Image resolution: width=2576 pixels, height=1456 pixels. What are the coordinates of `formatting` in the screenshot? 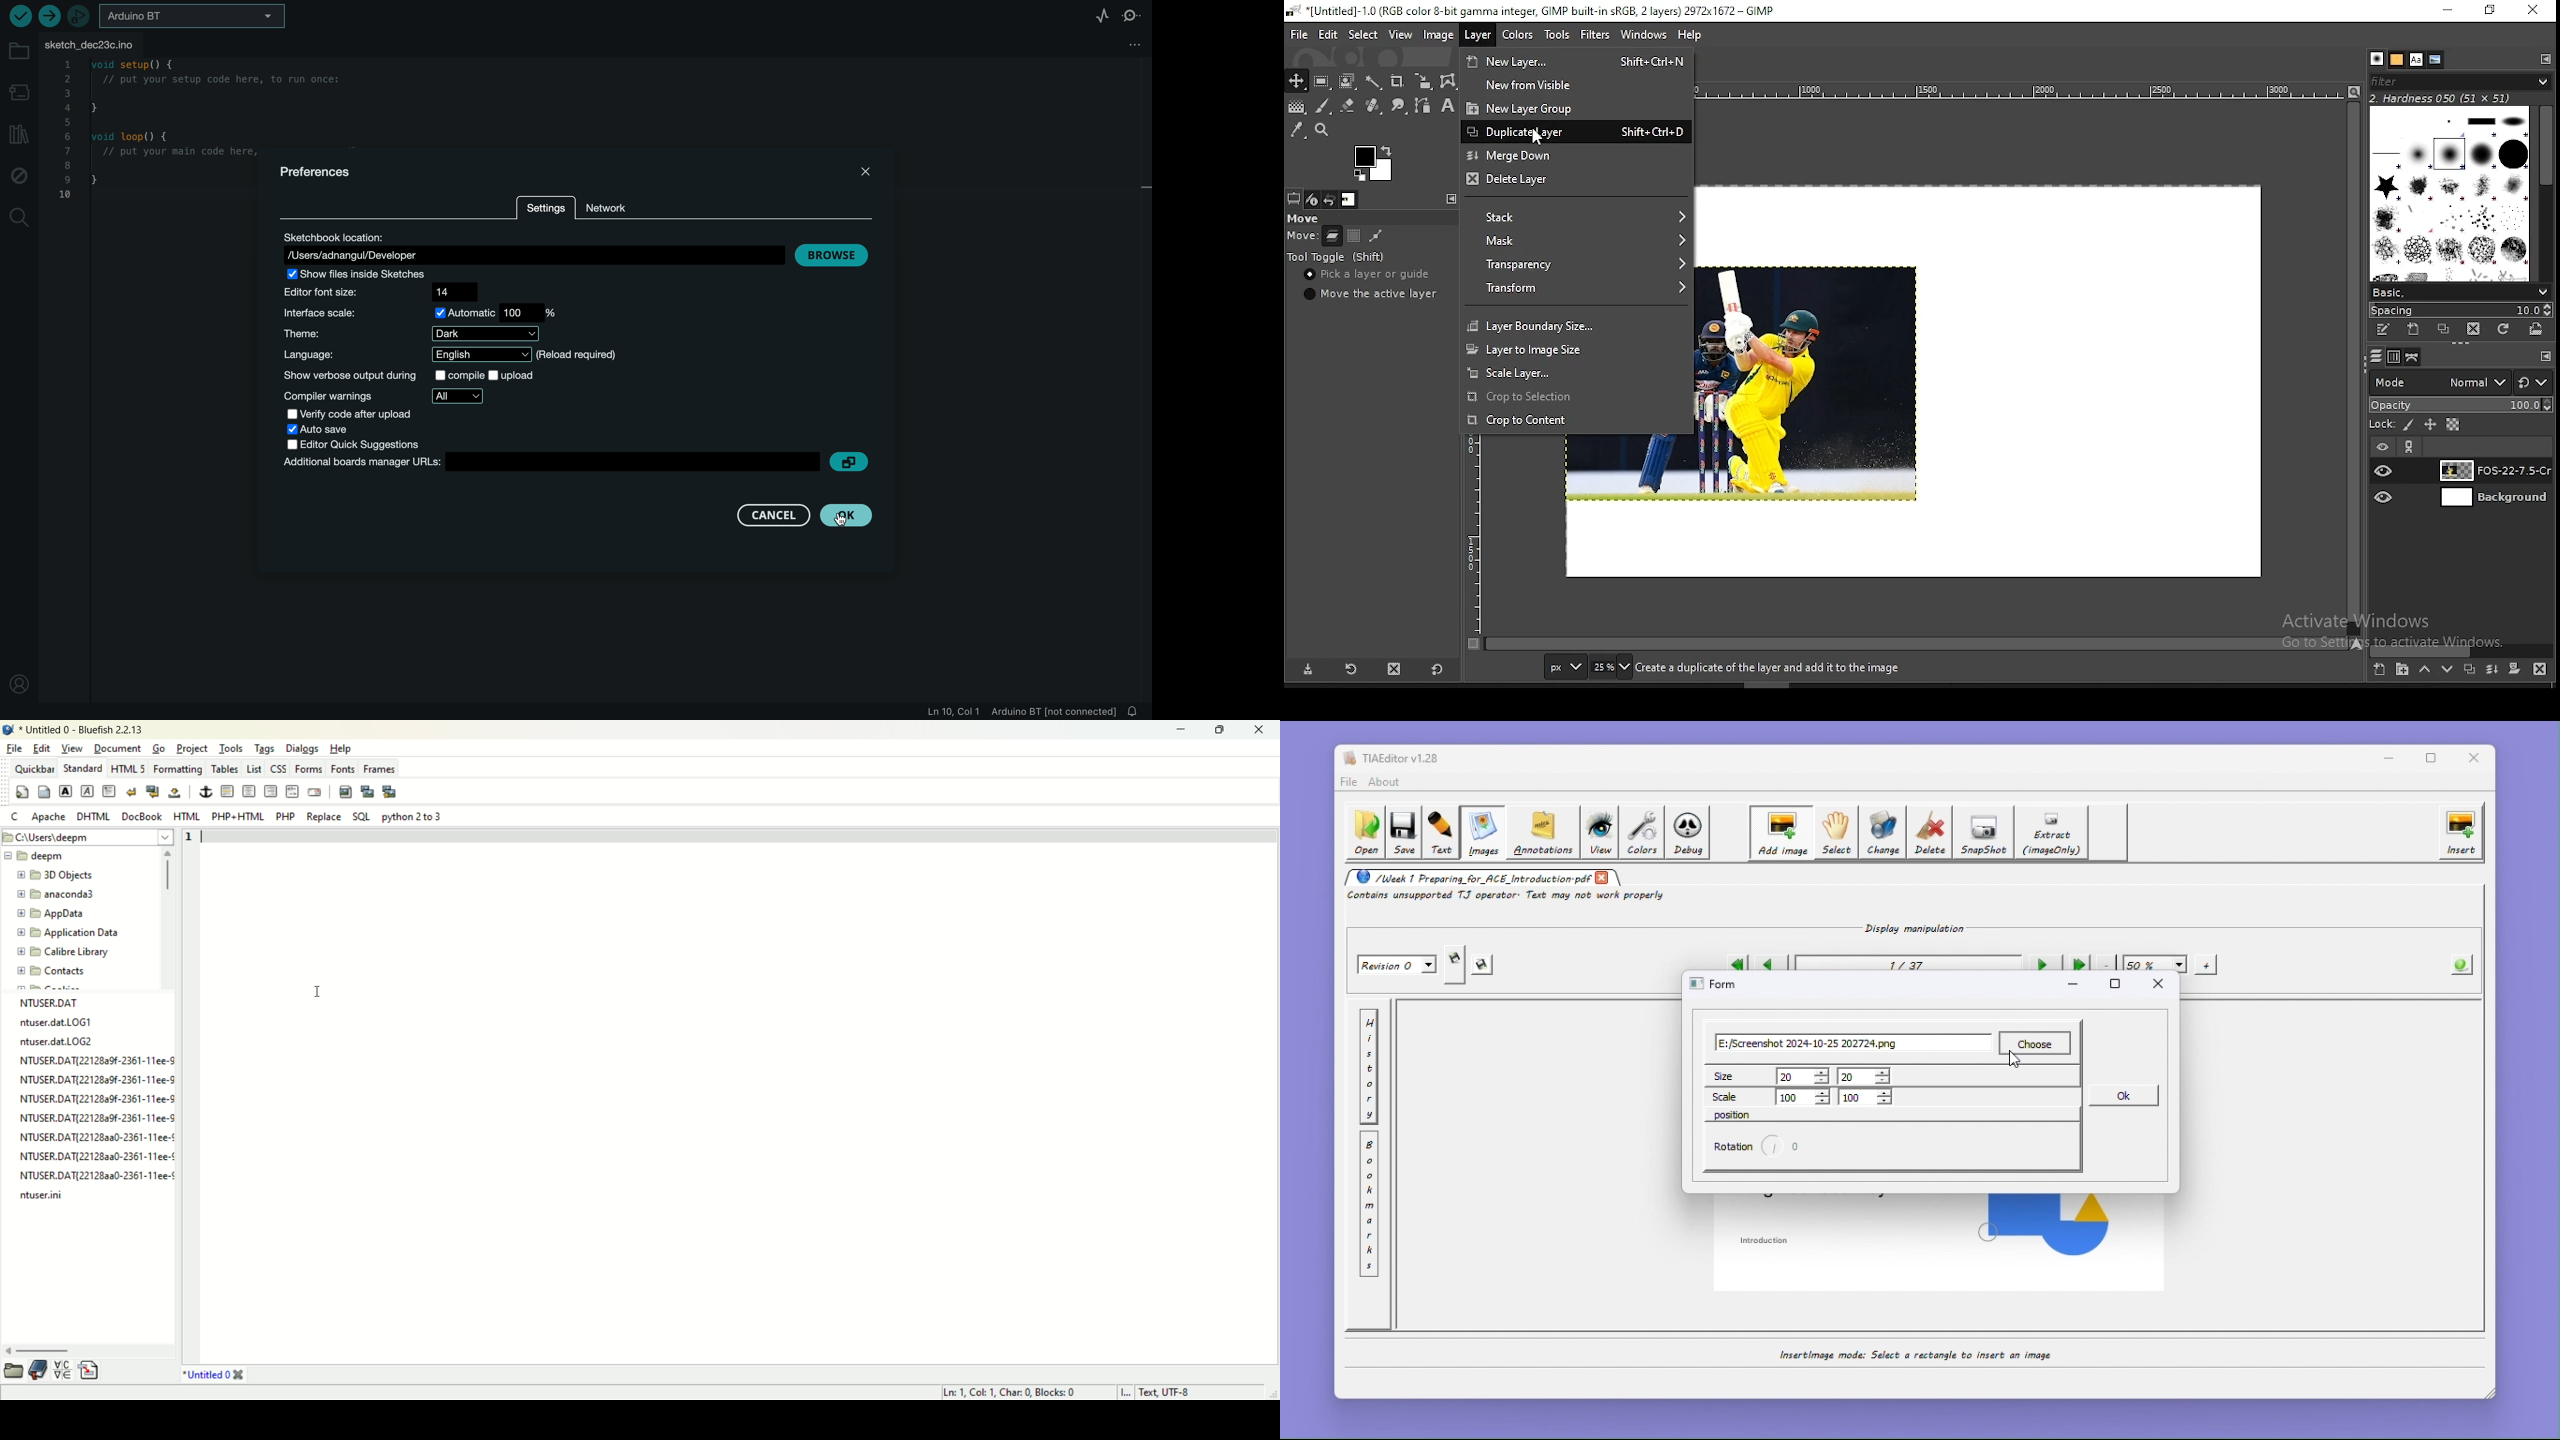 It's located at (177, 771).